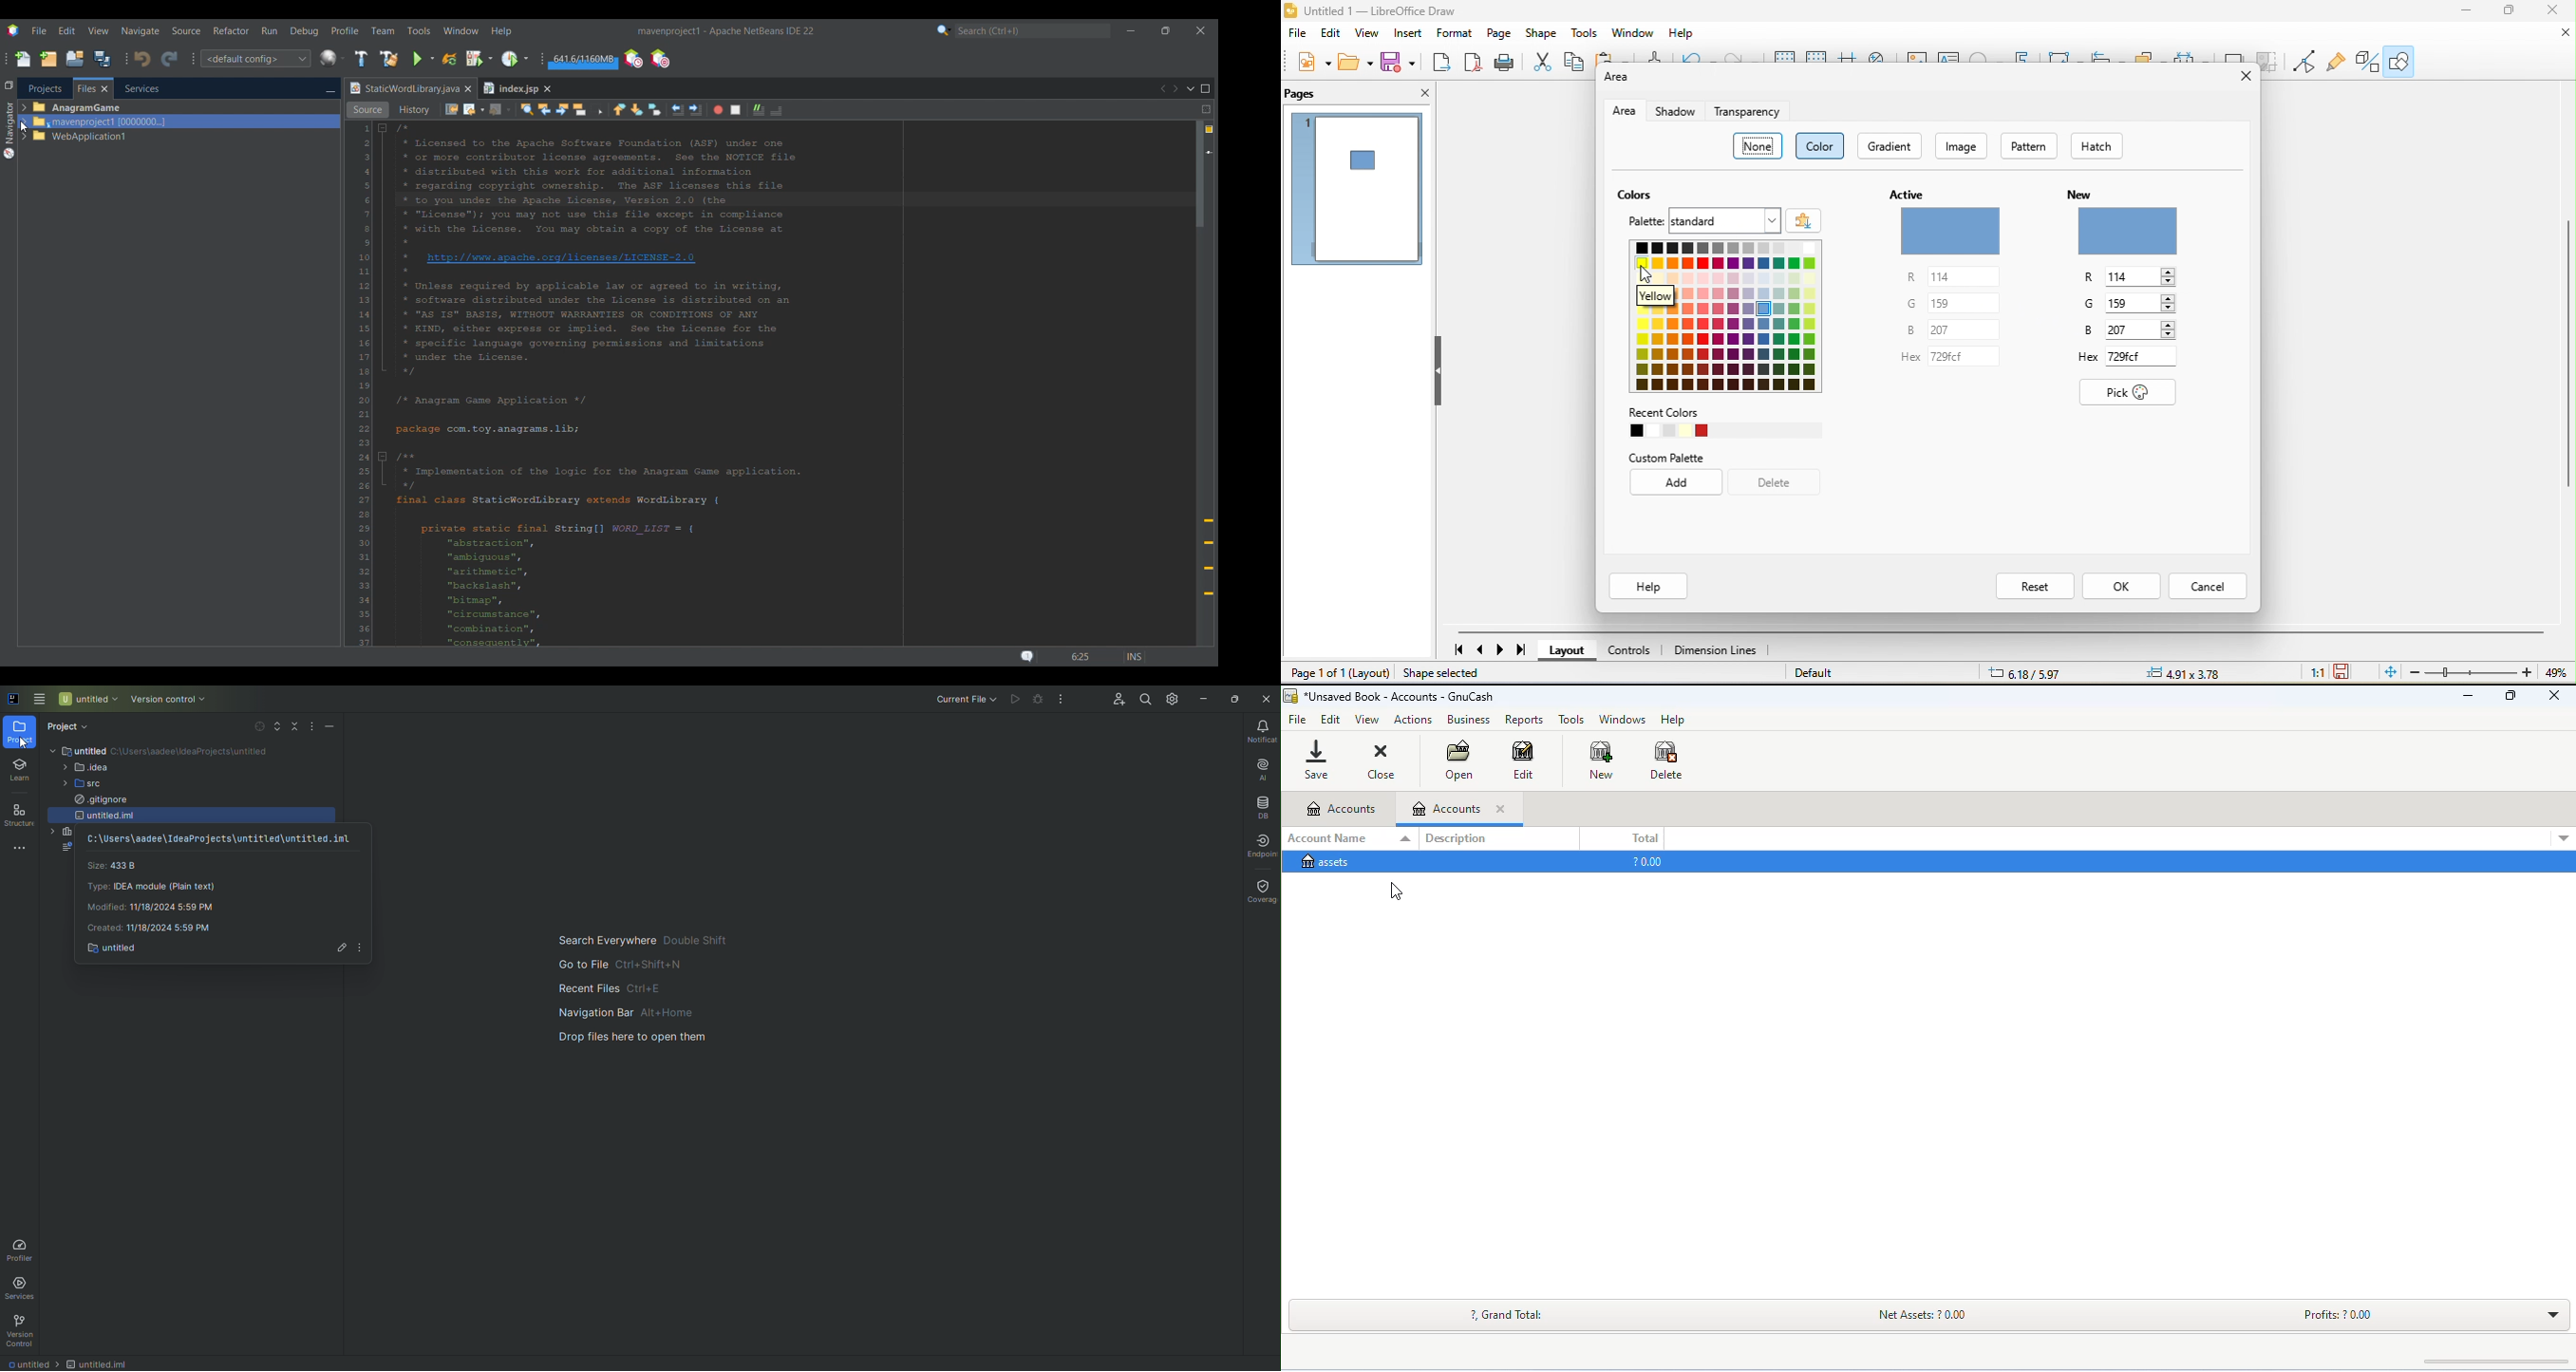 This screenshot has width=2576, height=1372. Describe the element at coordinates (37, 700) in the screenshot. I see `Main Menu` at that location.